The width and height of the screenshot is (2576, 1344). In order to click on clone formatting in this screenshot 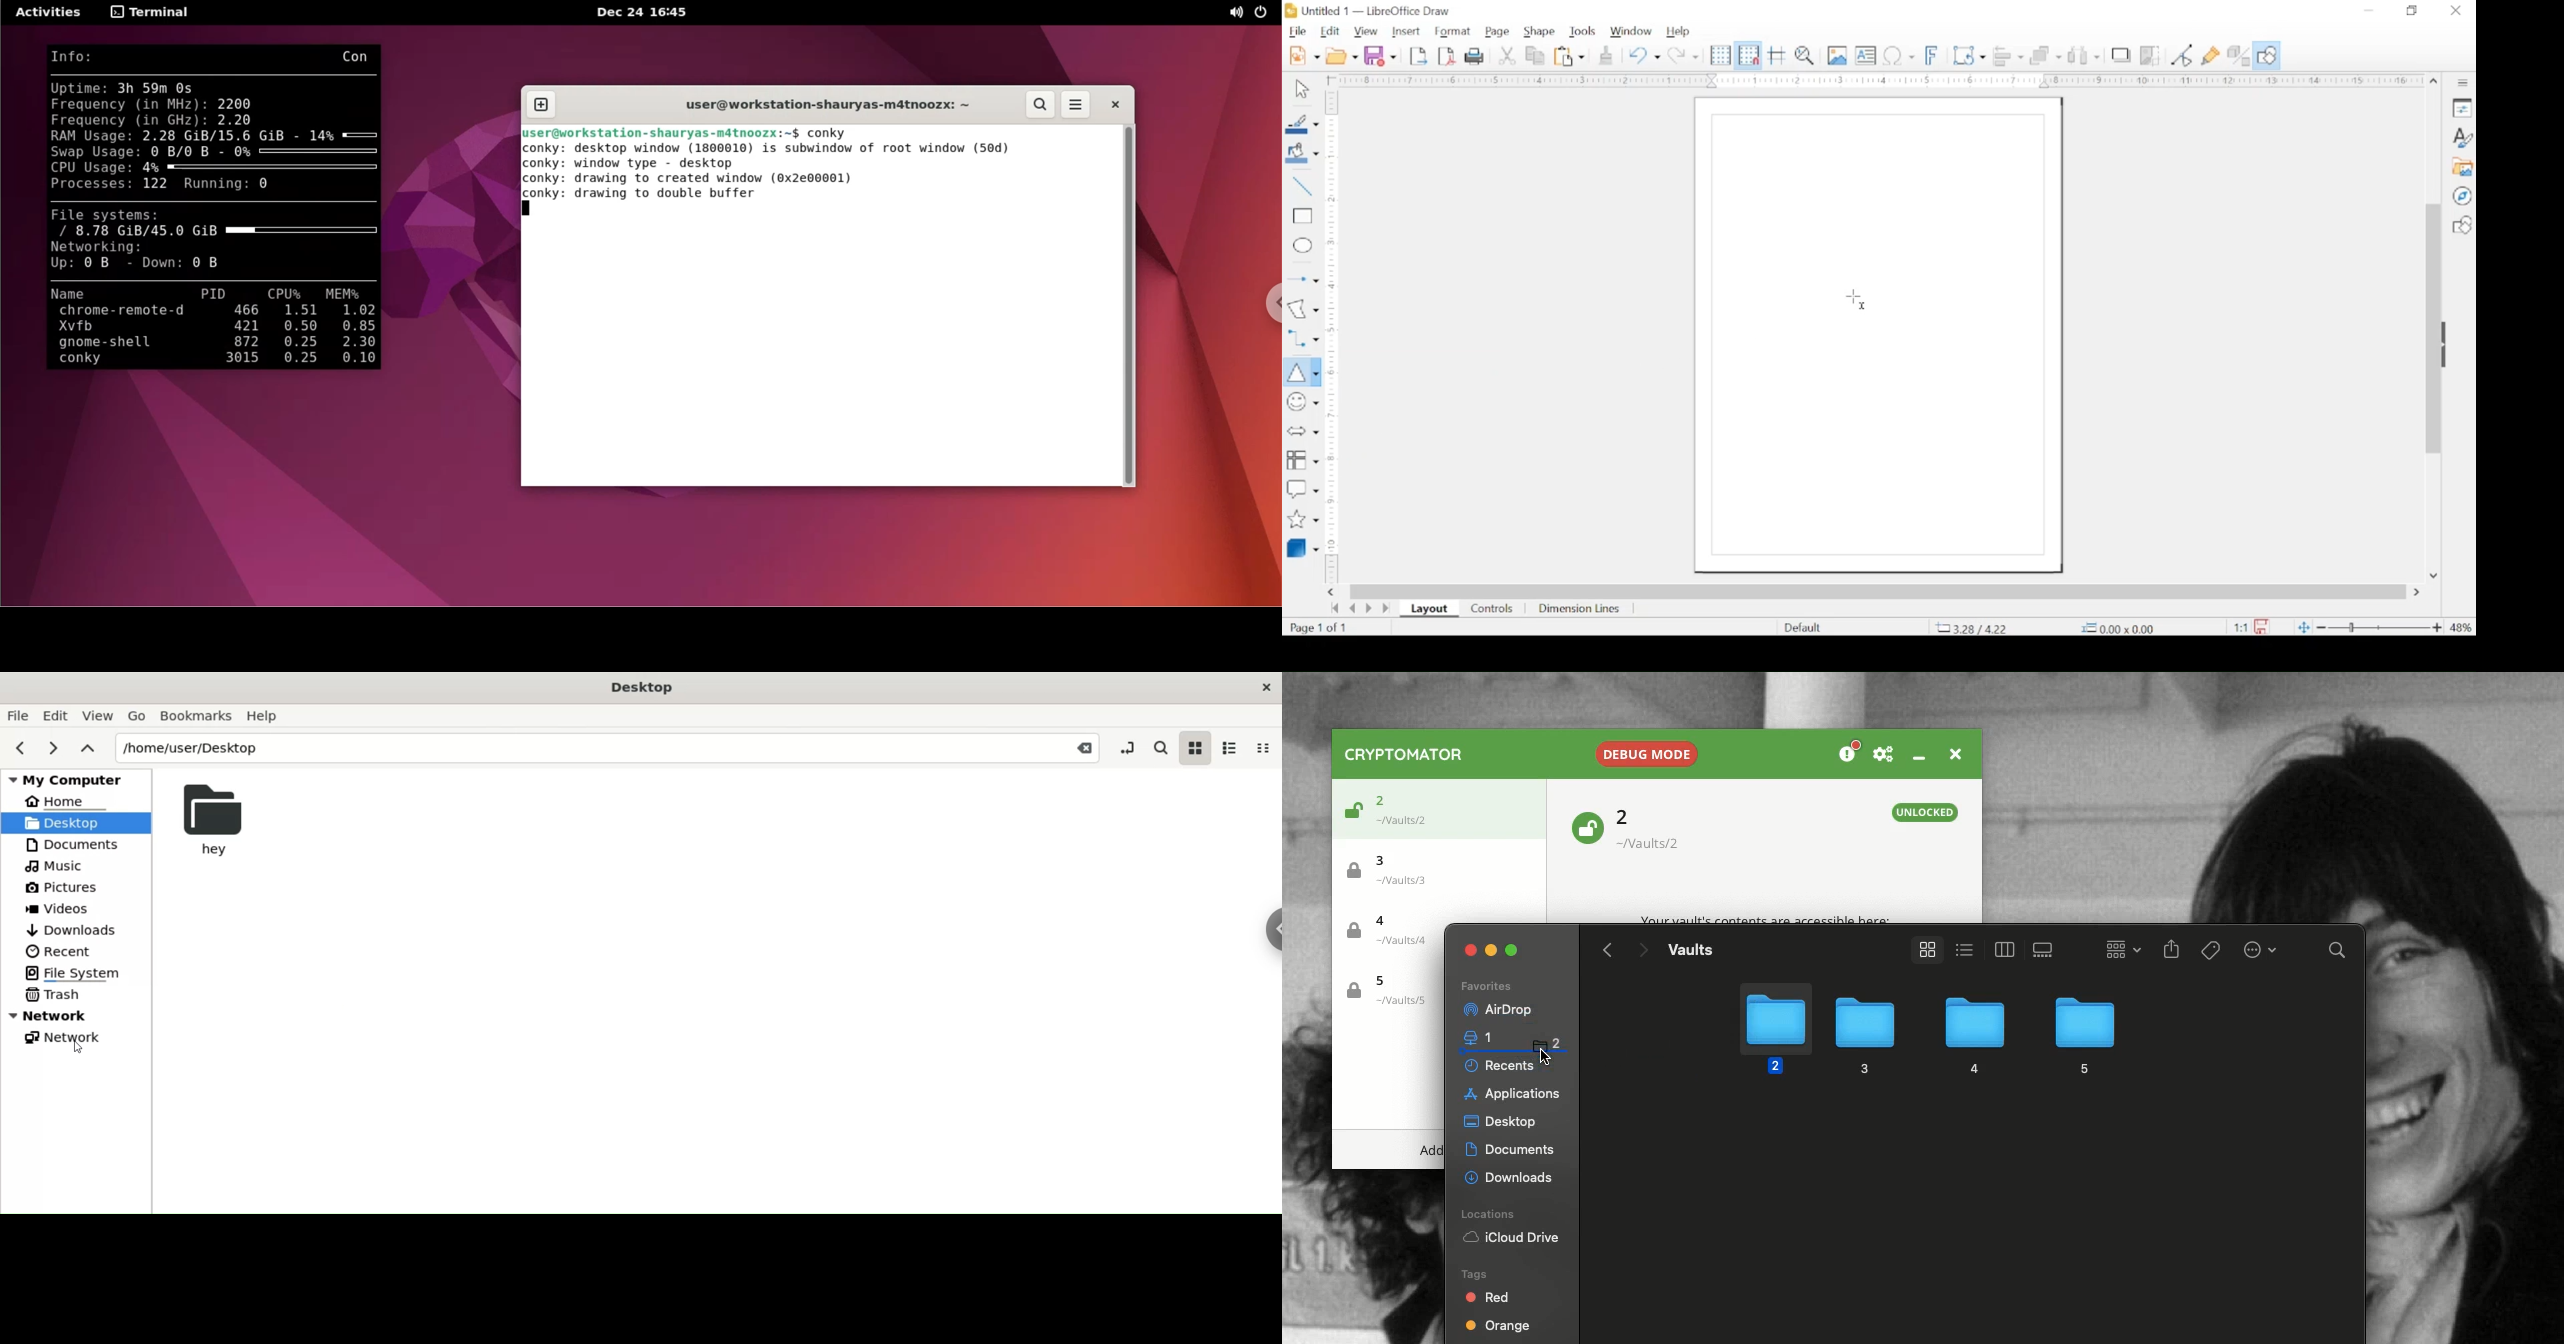, I will do `click(1606, 55)`.